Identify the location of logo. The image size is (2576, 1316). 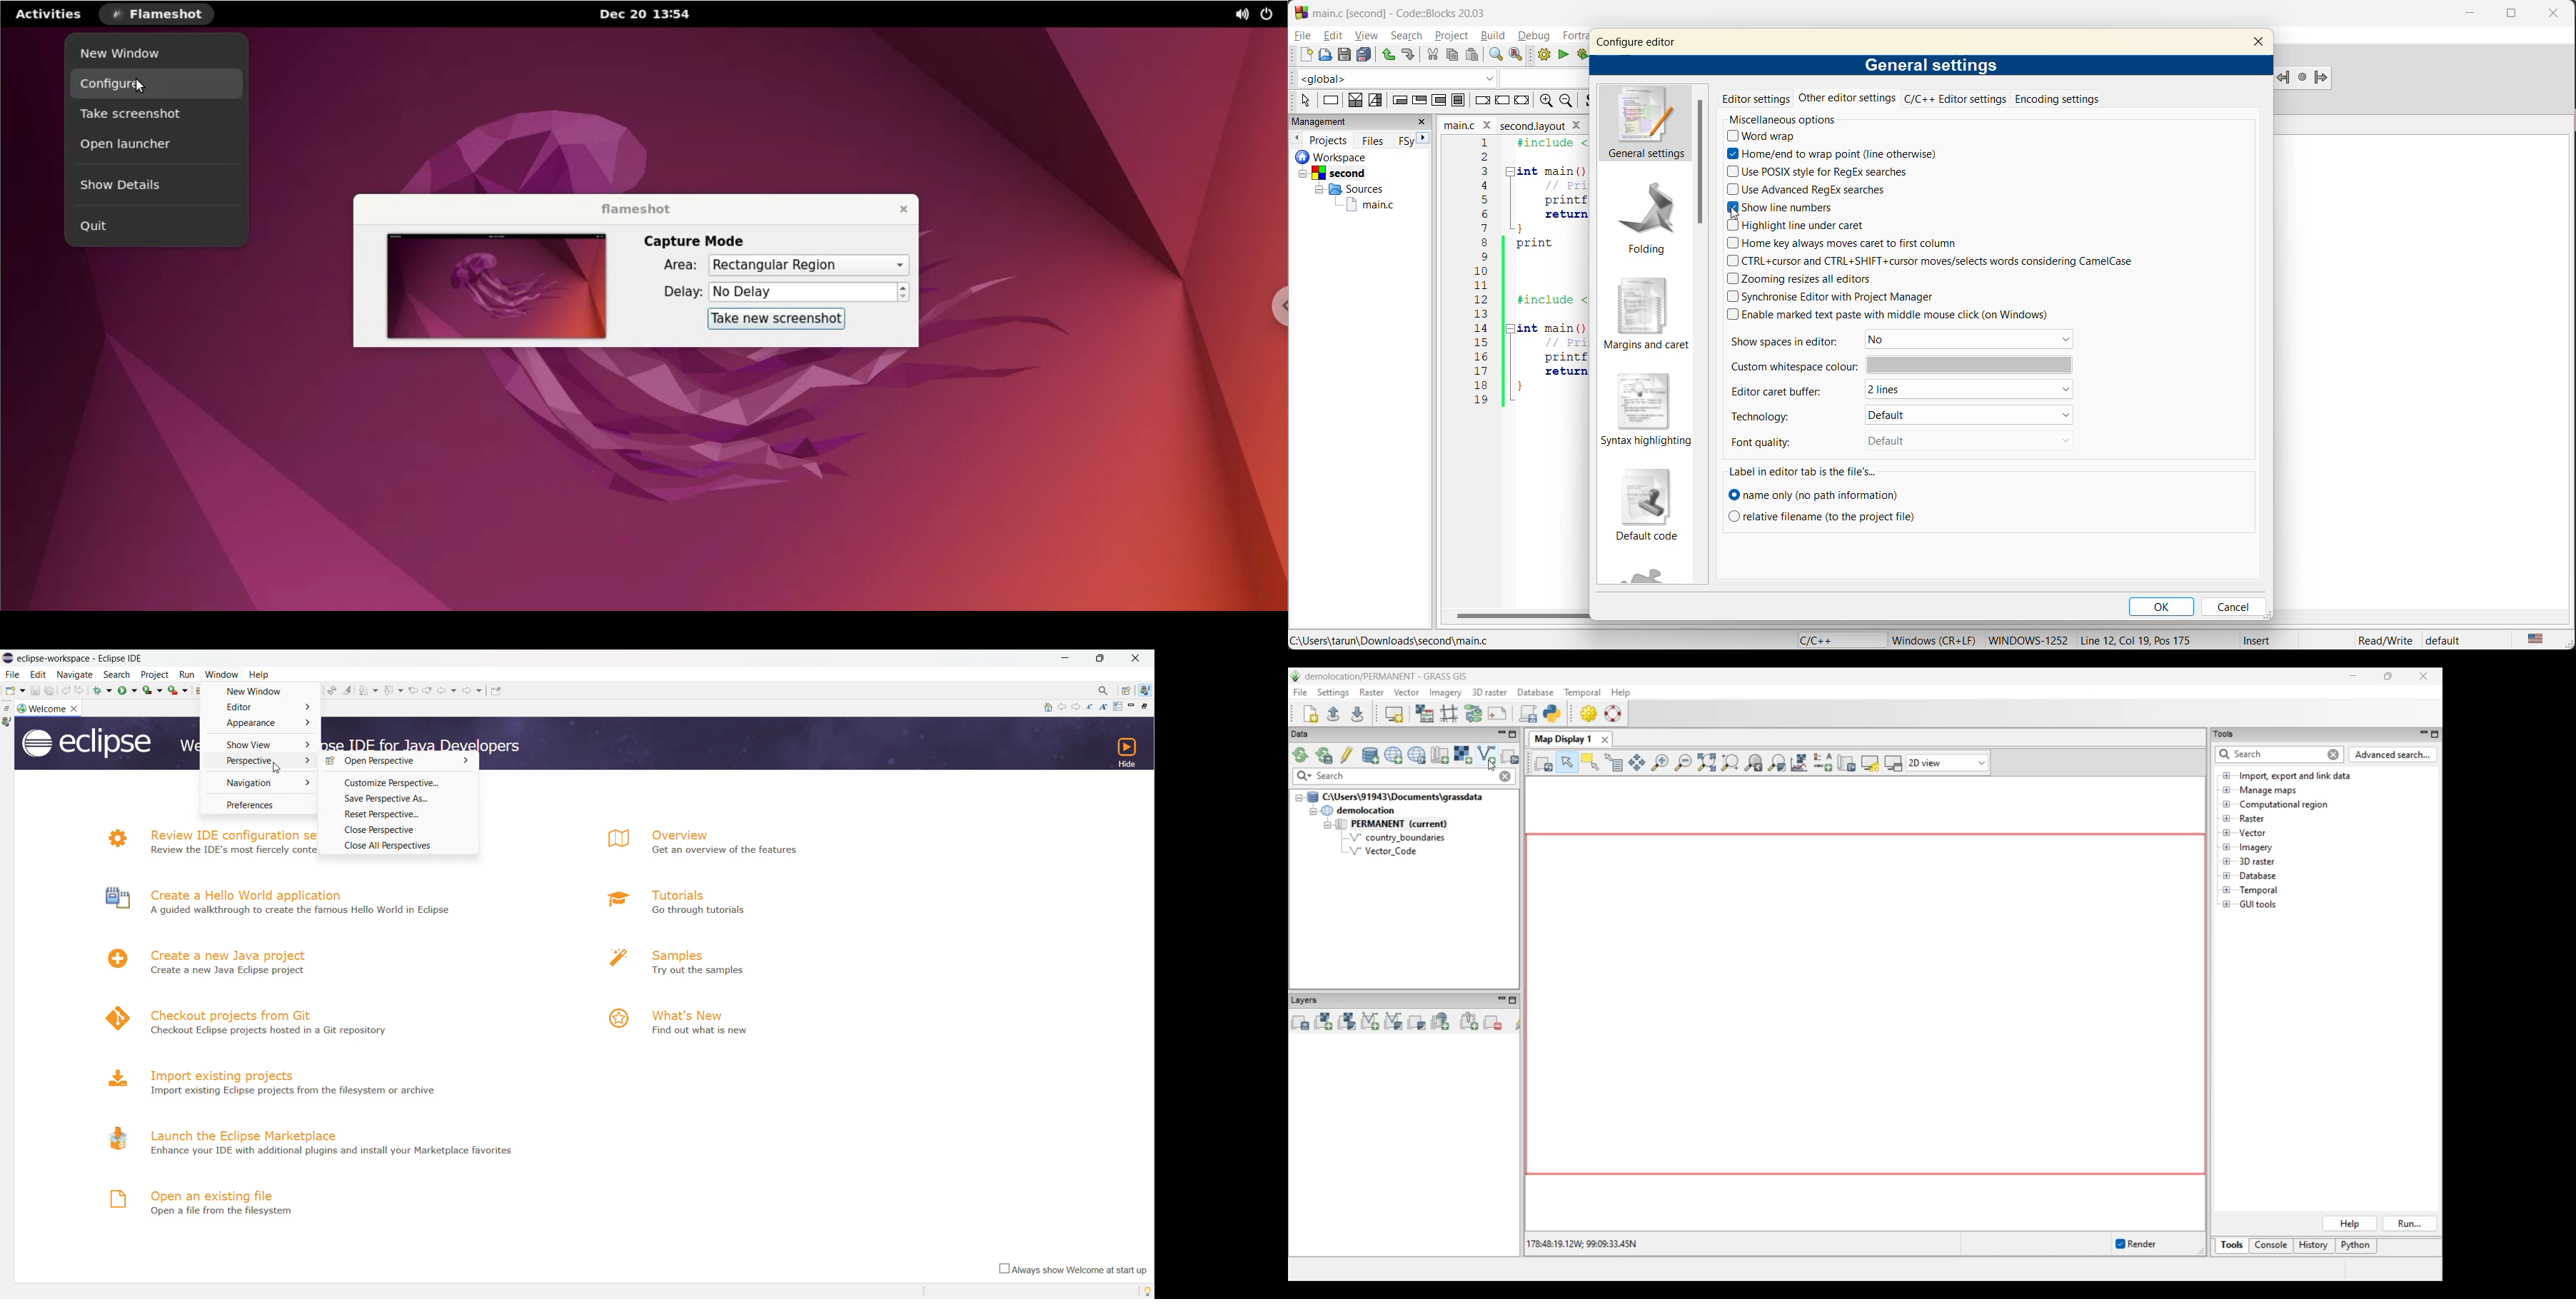
(85, 743).